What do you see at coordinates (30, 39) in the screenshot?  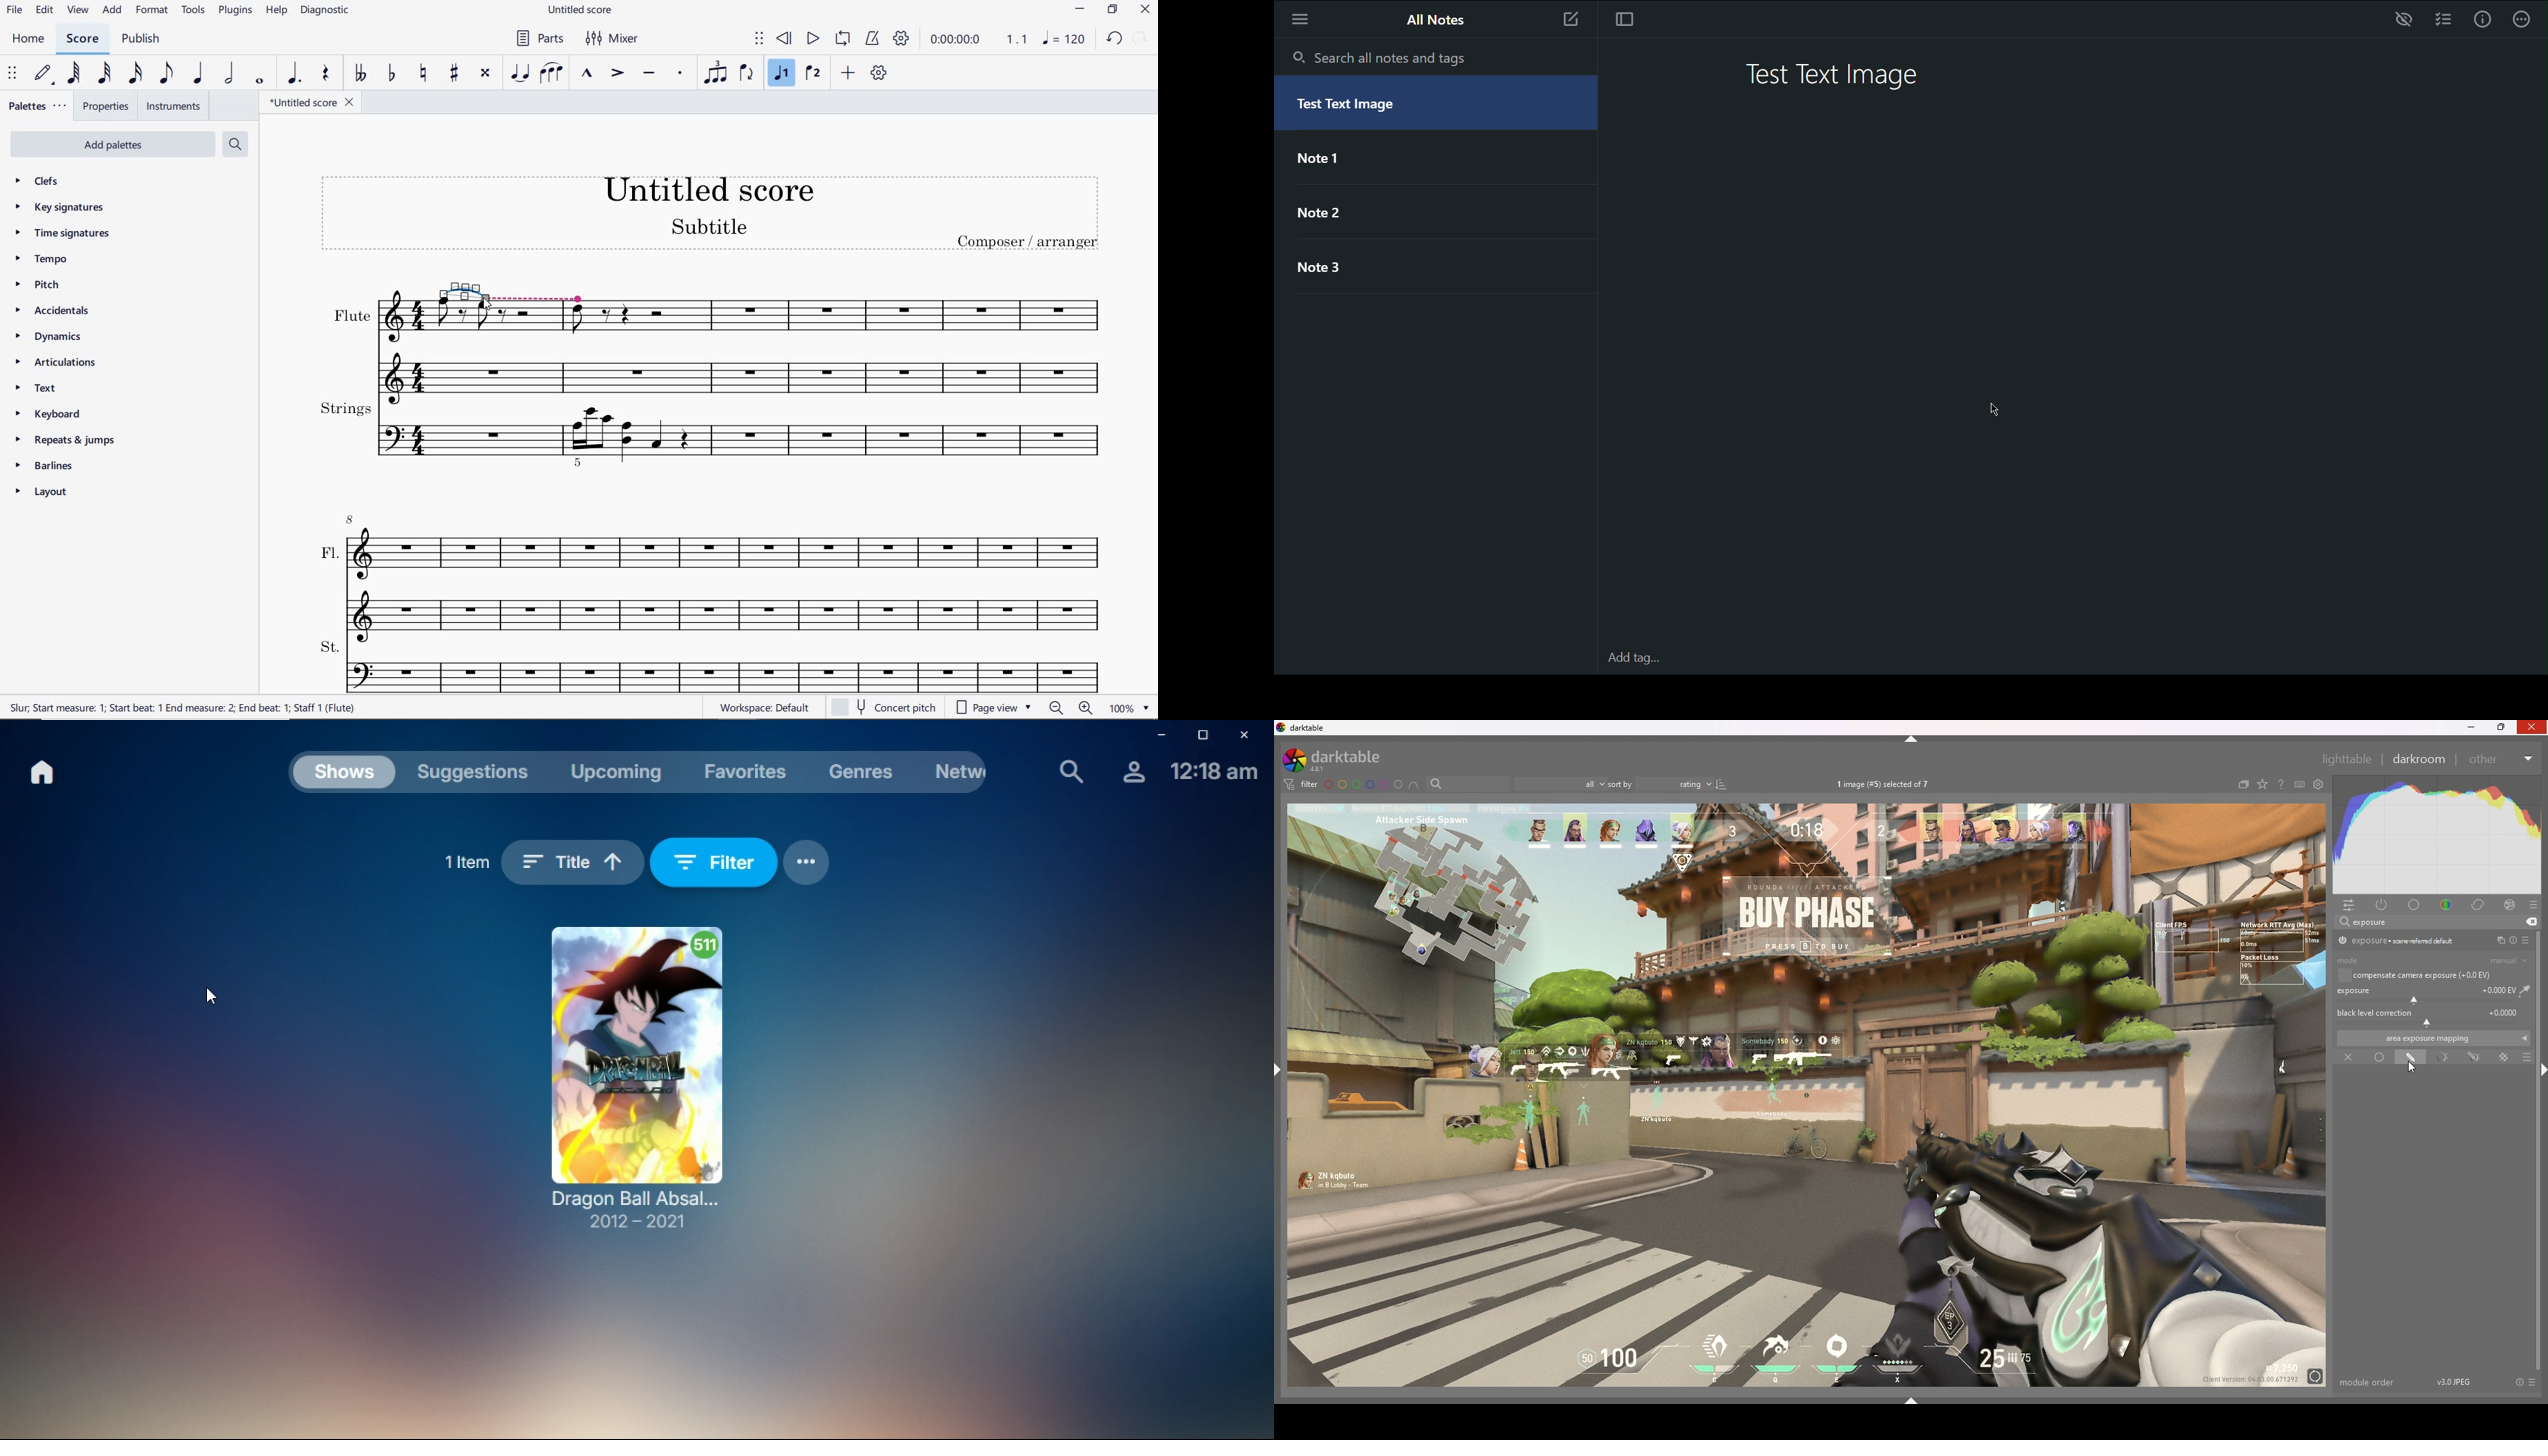 I see `home` at bounding box center [30, 39].